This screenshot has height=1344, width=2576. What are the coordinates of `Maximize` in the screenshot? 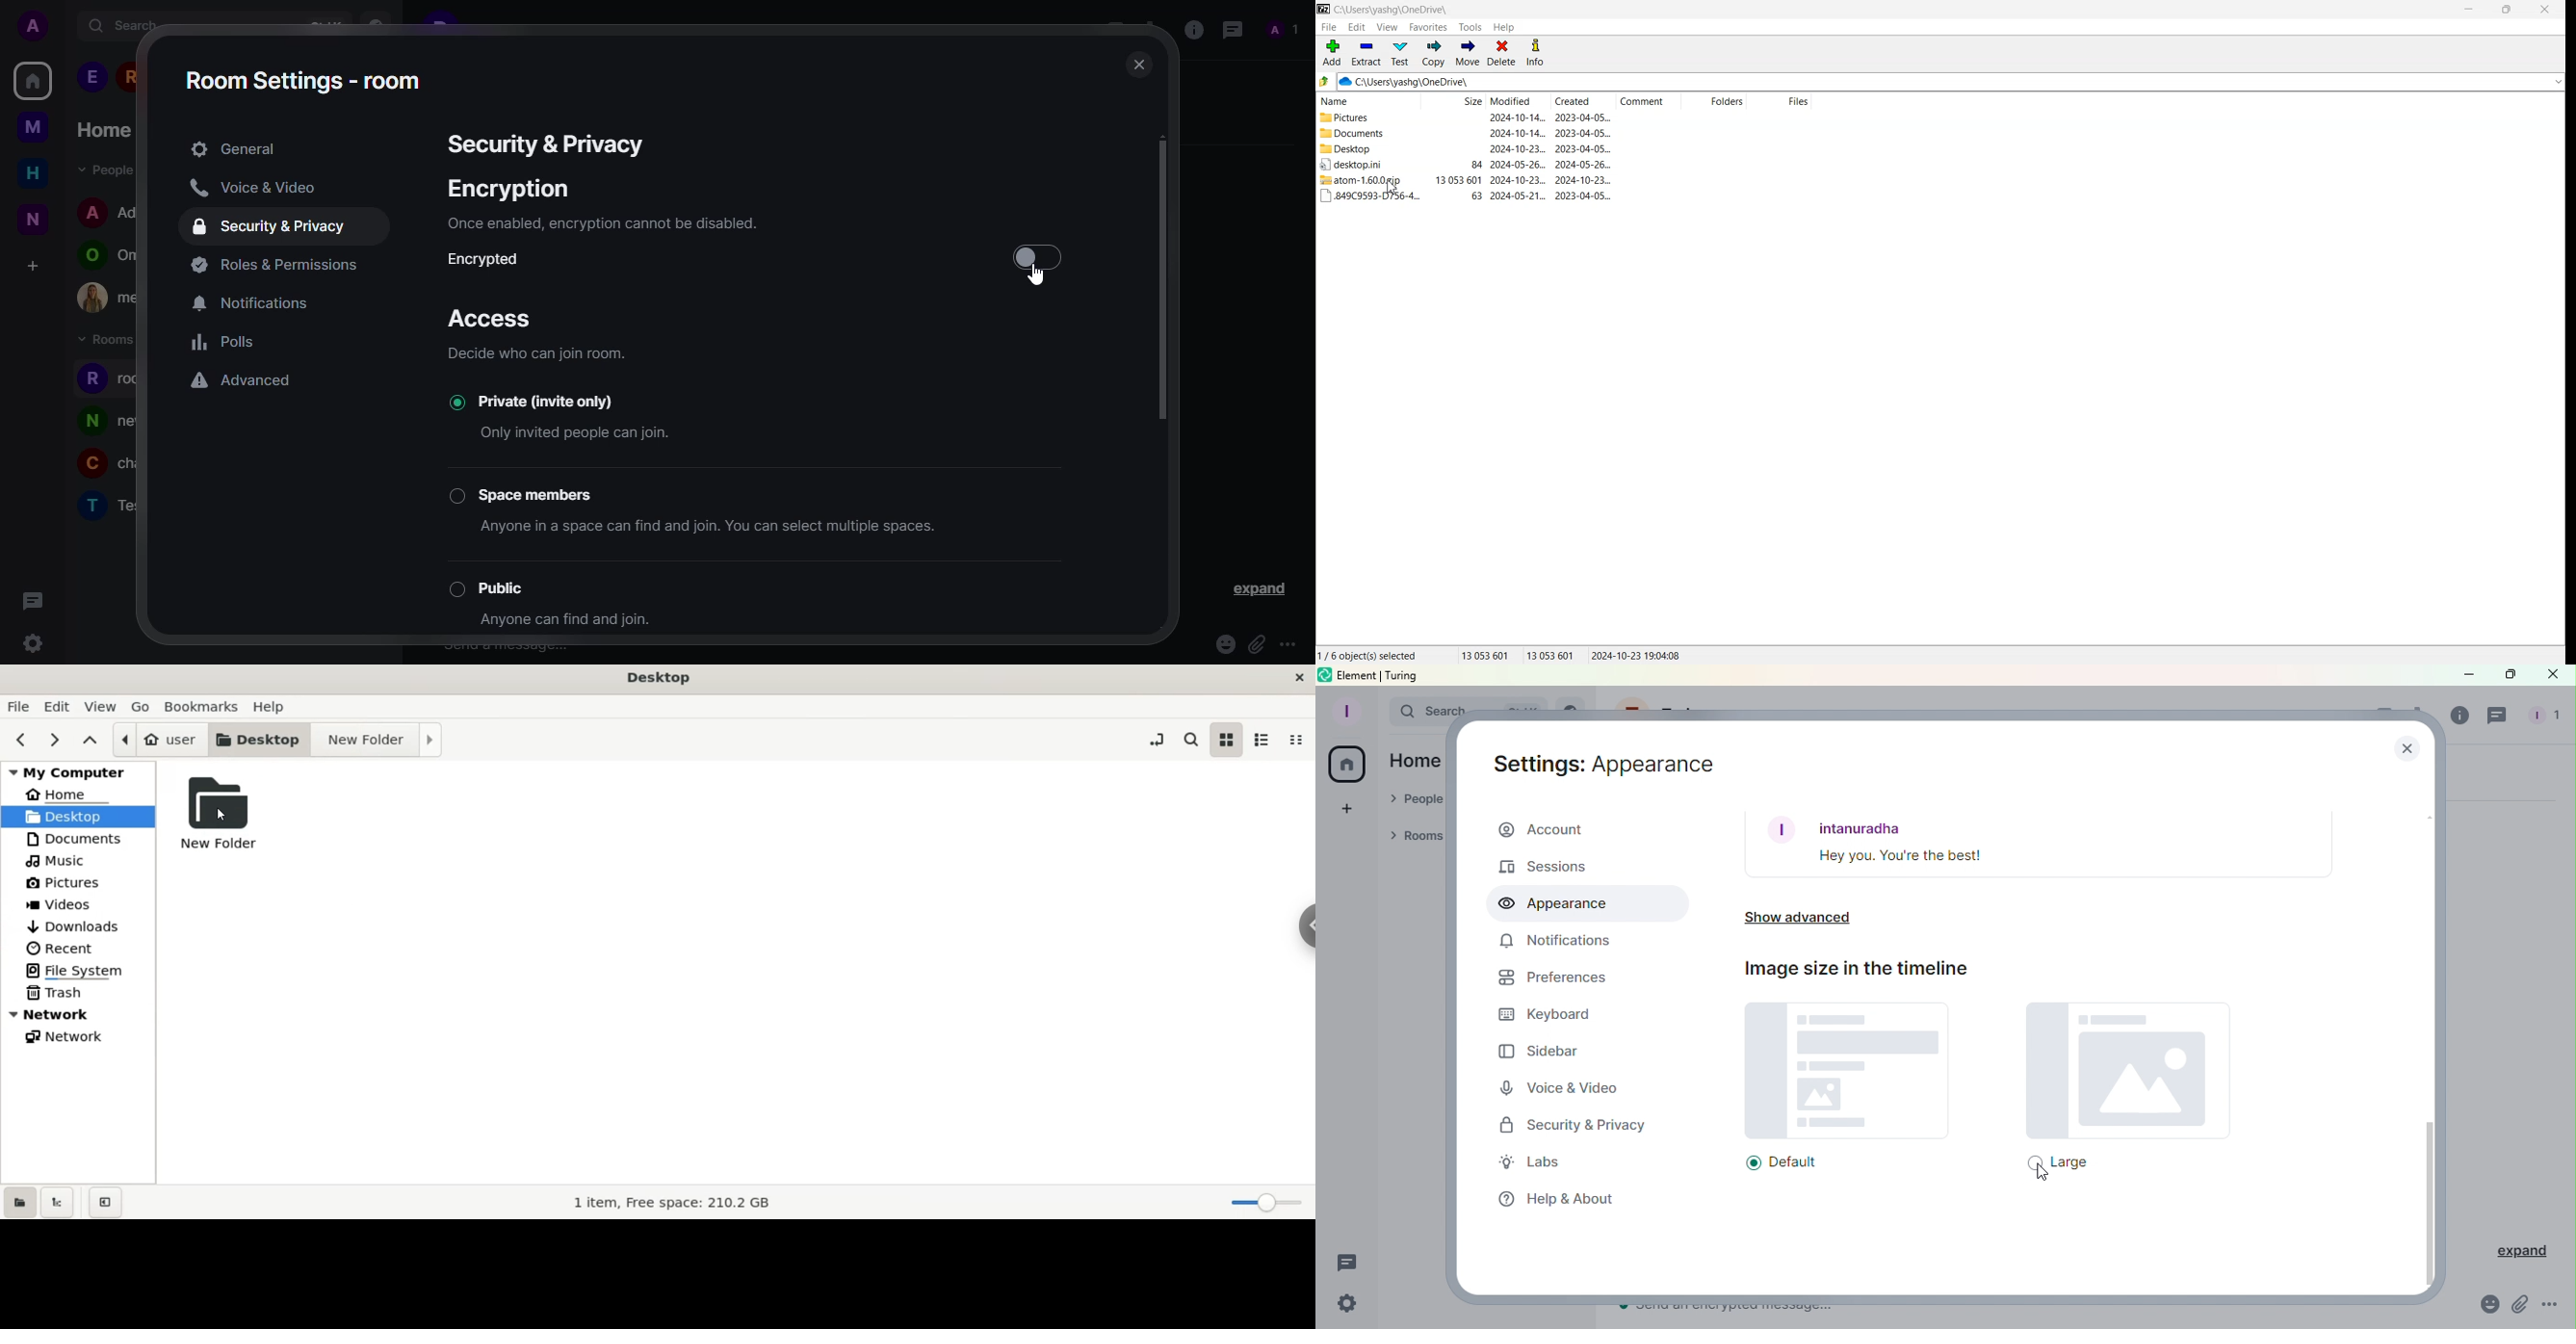 It's located at (2507, 676).